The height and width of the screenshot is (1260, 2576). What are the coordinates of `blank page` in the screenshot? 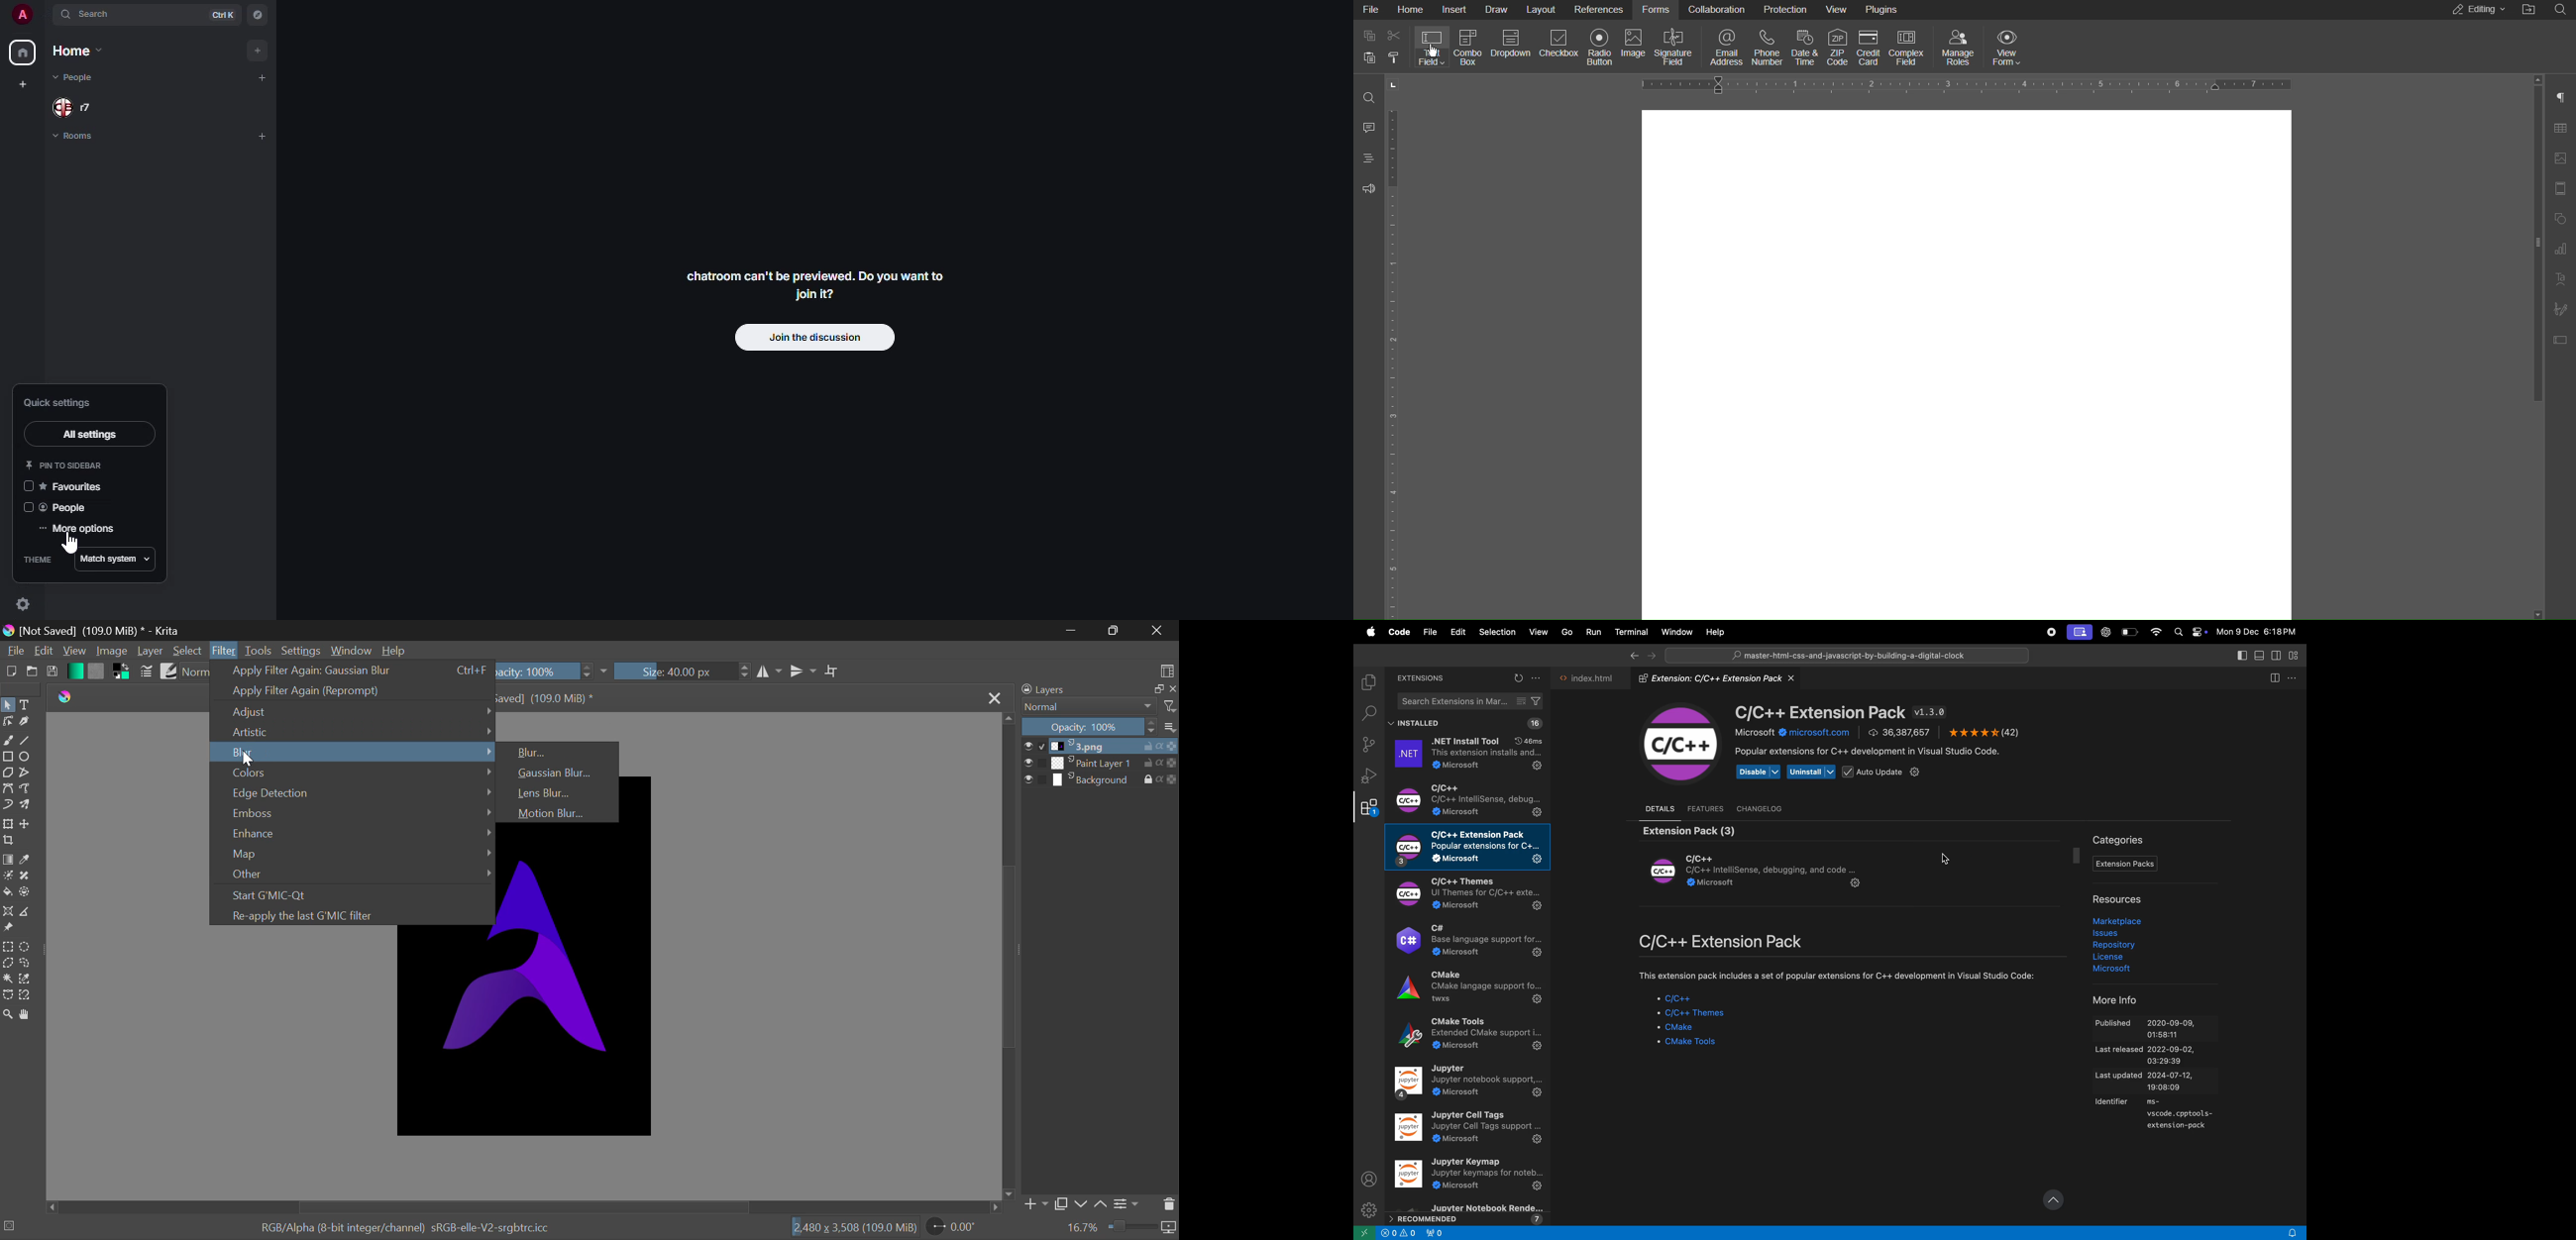 It's located at (1967, 362).